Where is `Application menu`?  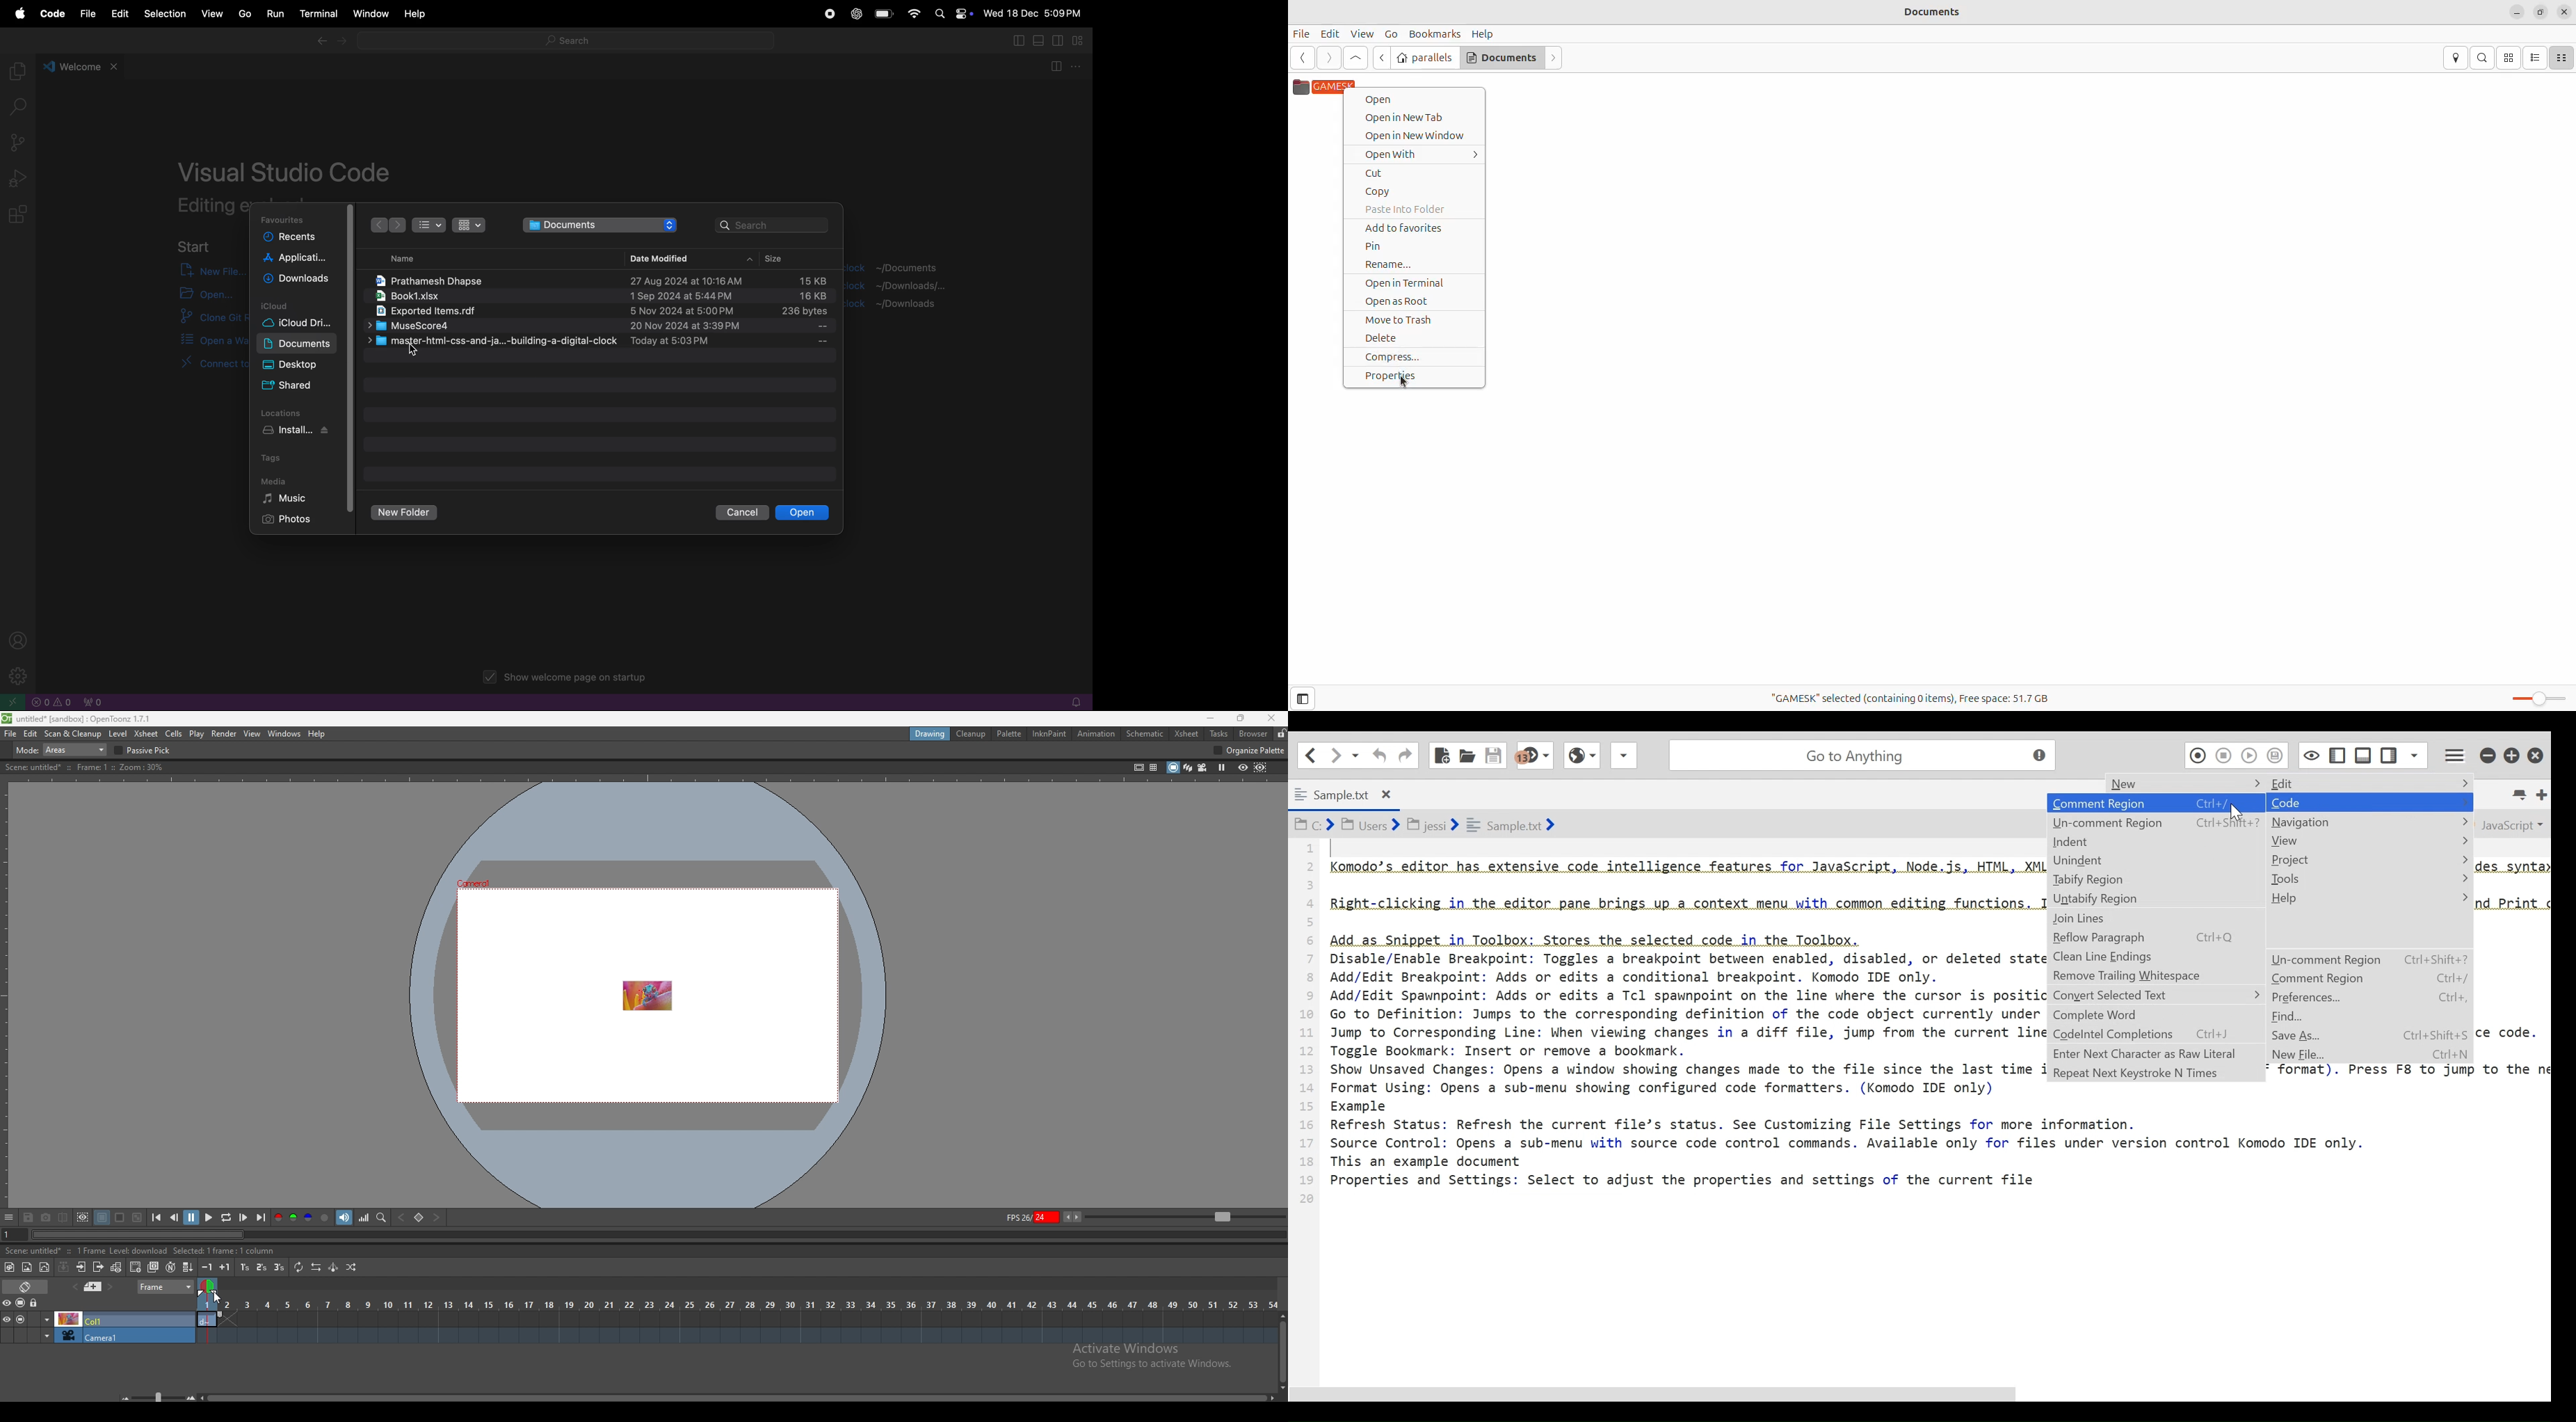
Application menu is located at coordinates (2452, 753).